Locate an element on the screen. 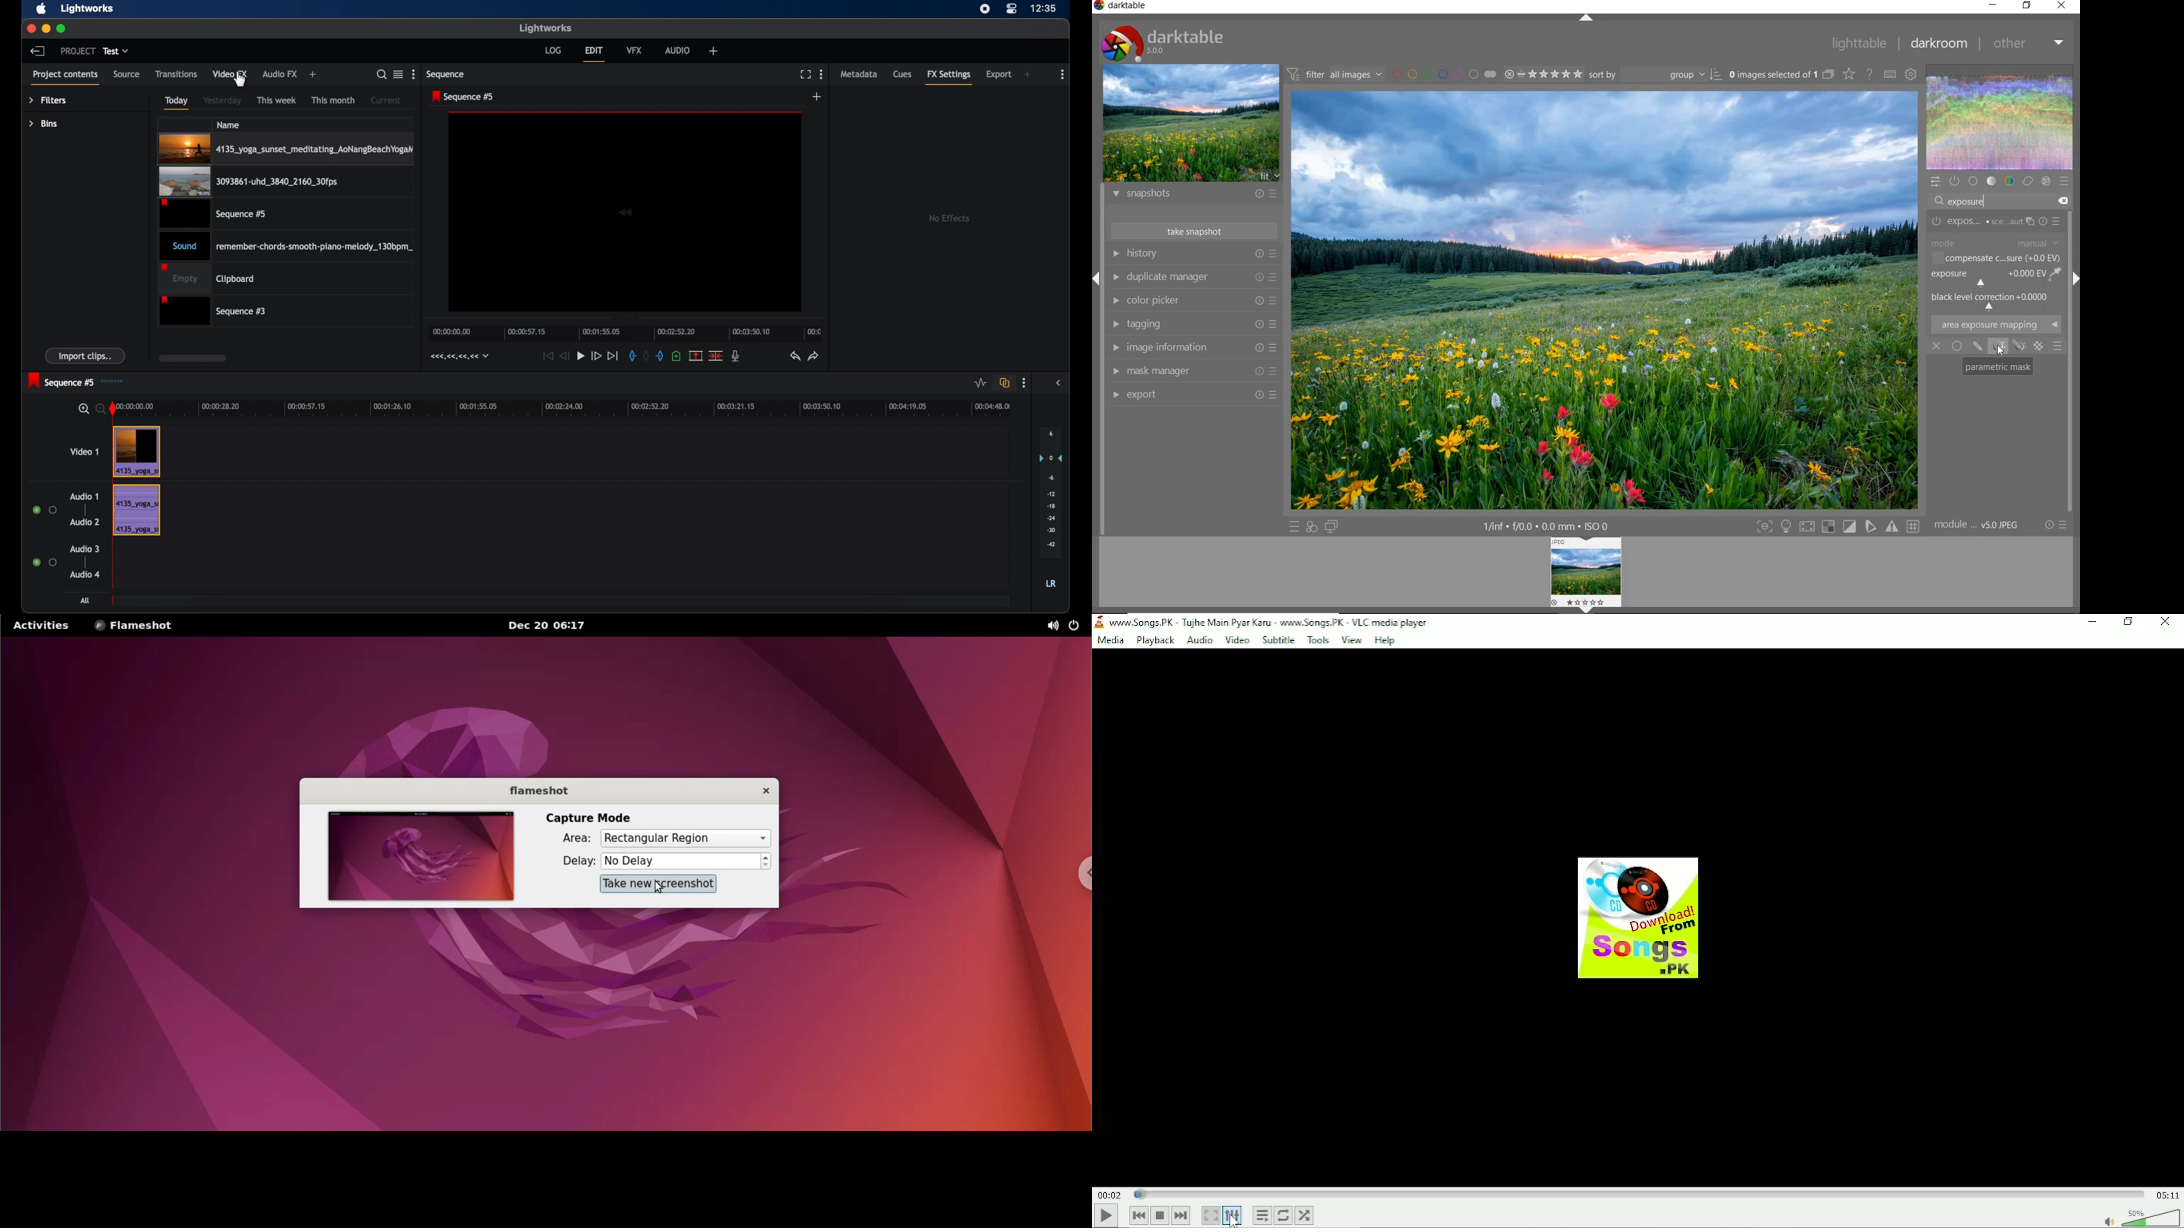 The image size is (2184, 1232). MASK OPTIONS is located at coordinates (2008, 346).